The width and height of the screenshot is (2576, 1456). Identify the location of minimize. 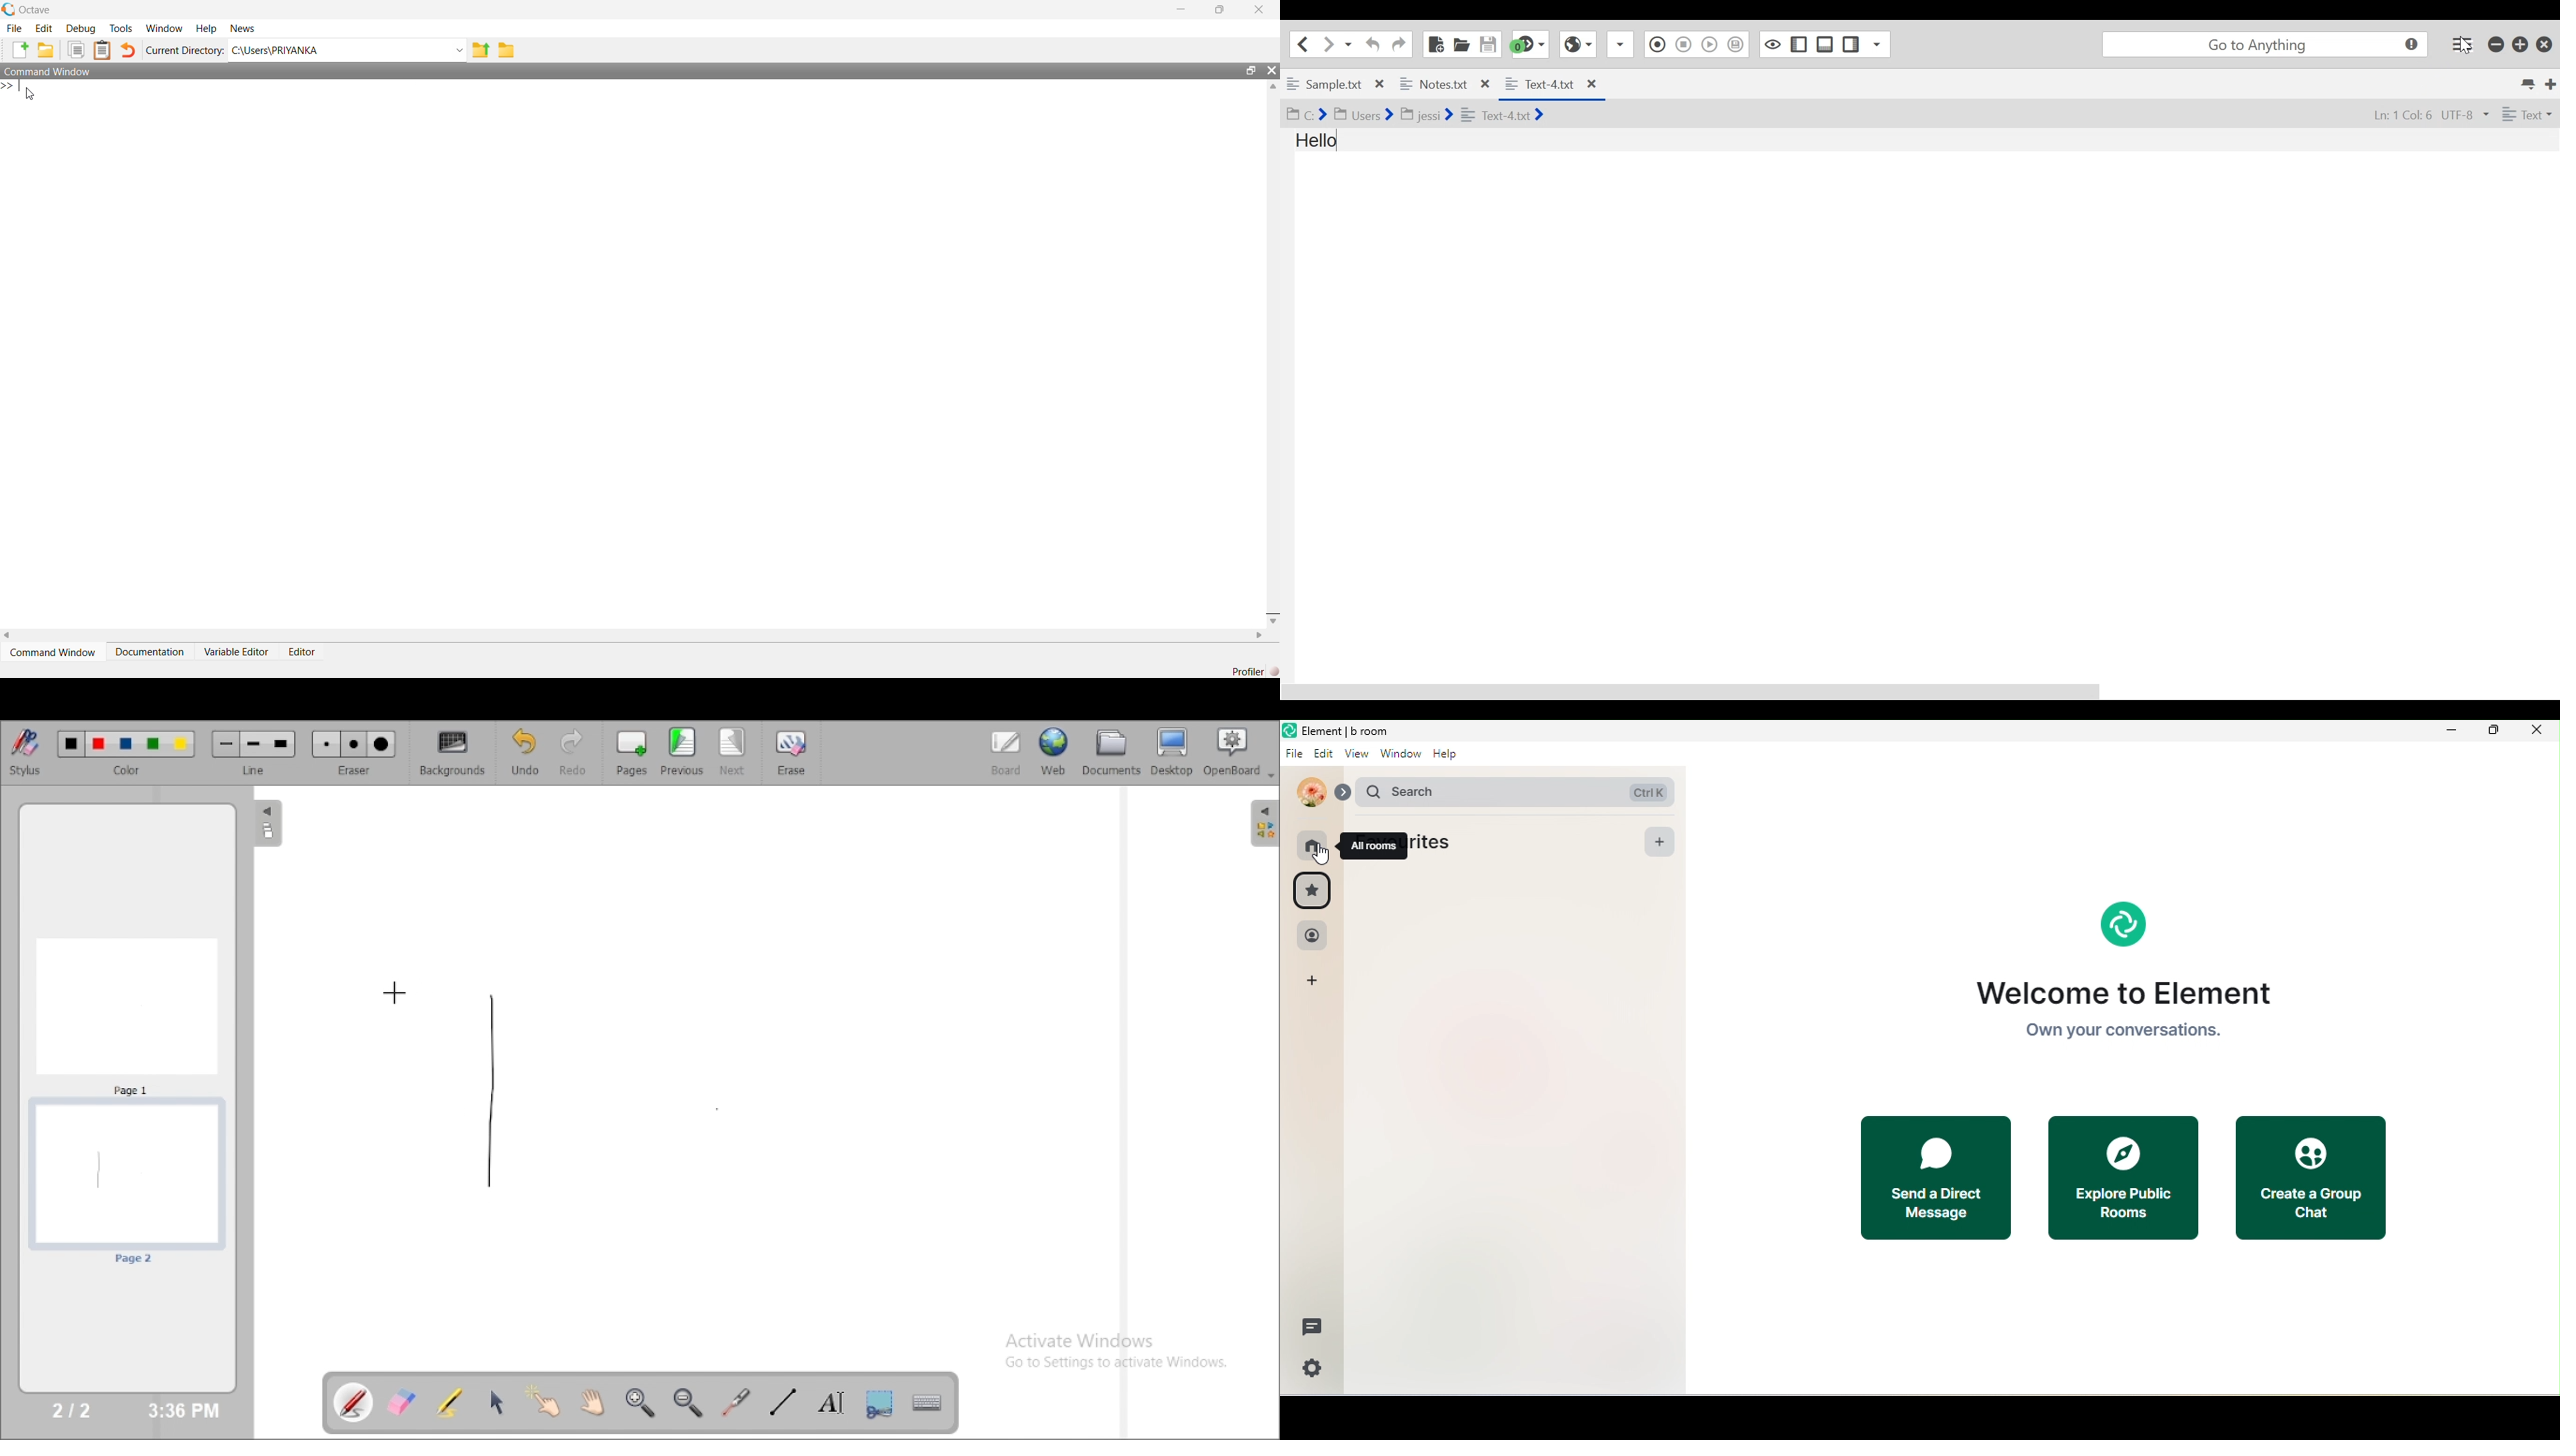
(2450, 731).